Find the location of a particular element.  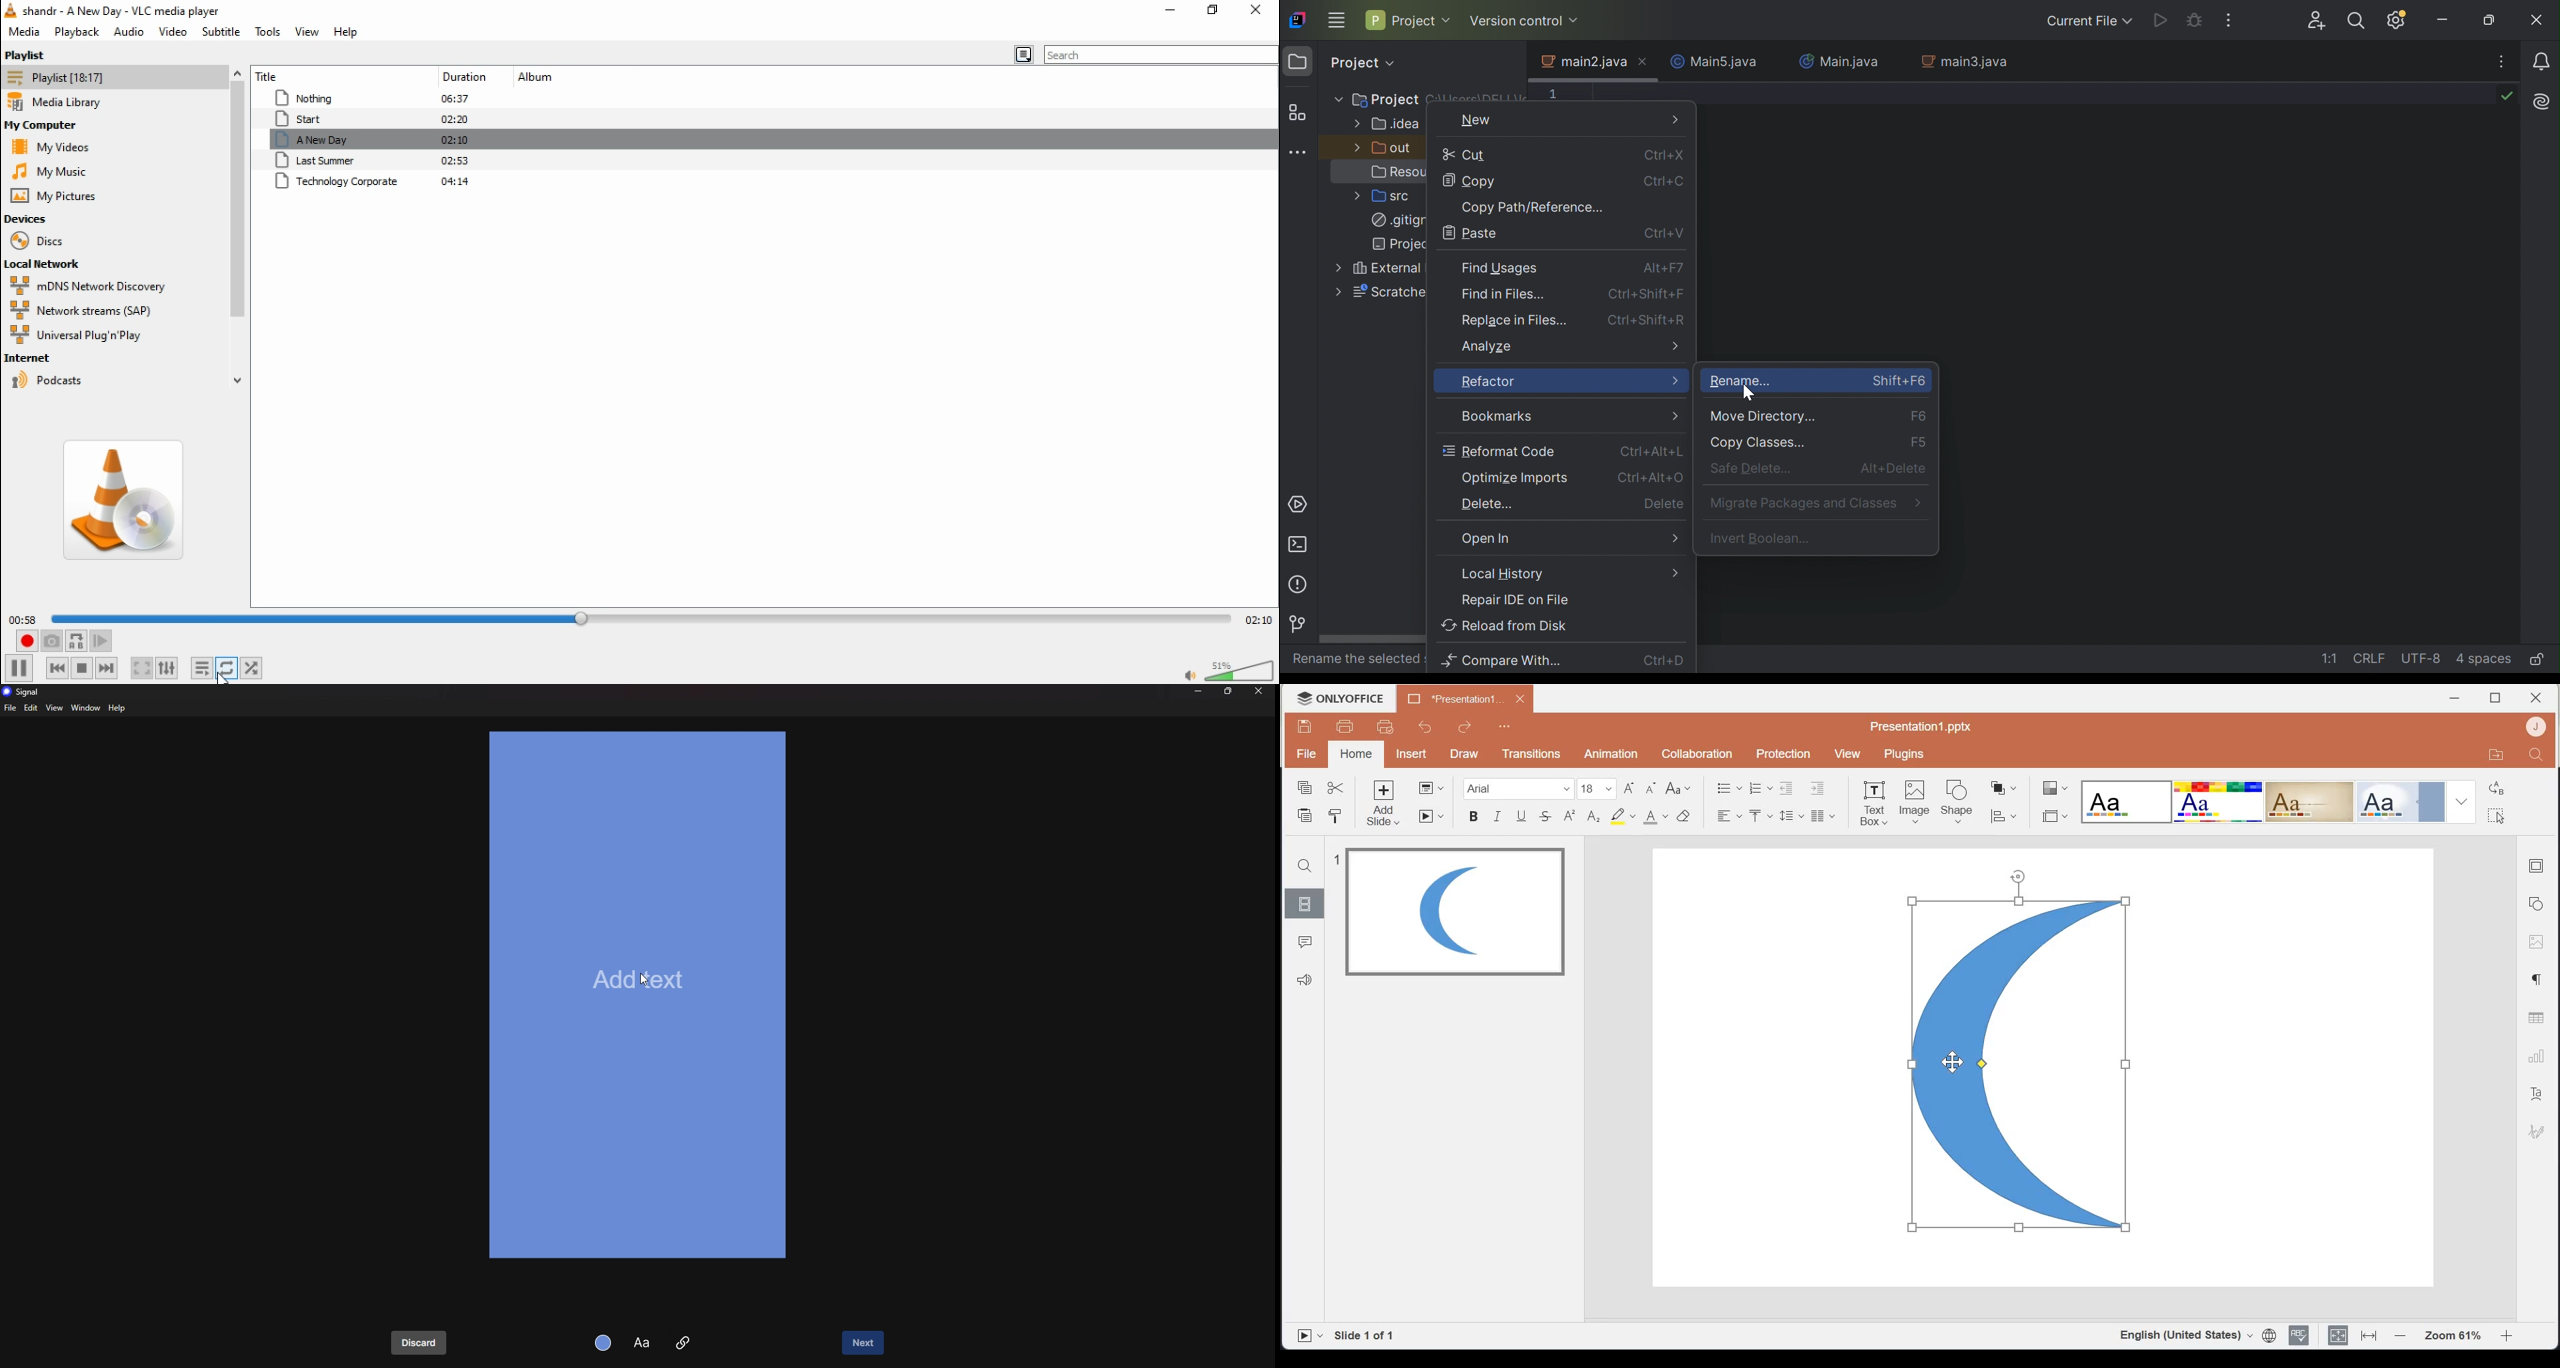

random is located at coordinates (253, 667).